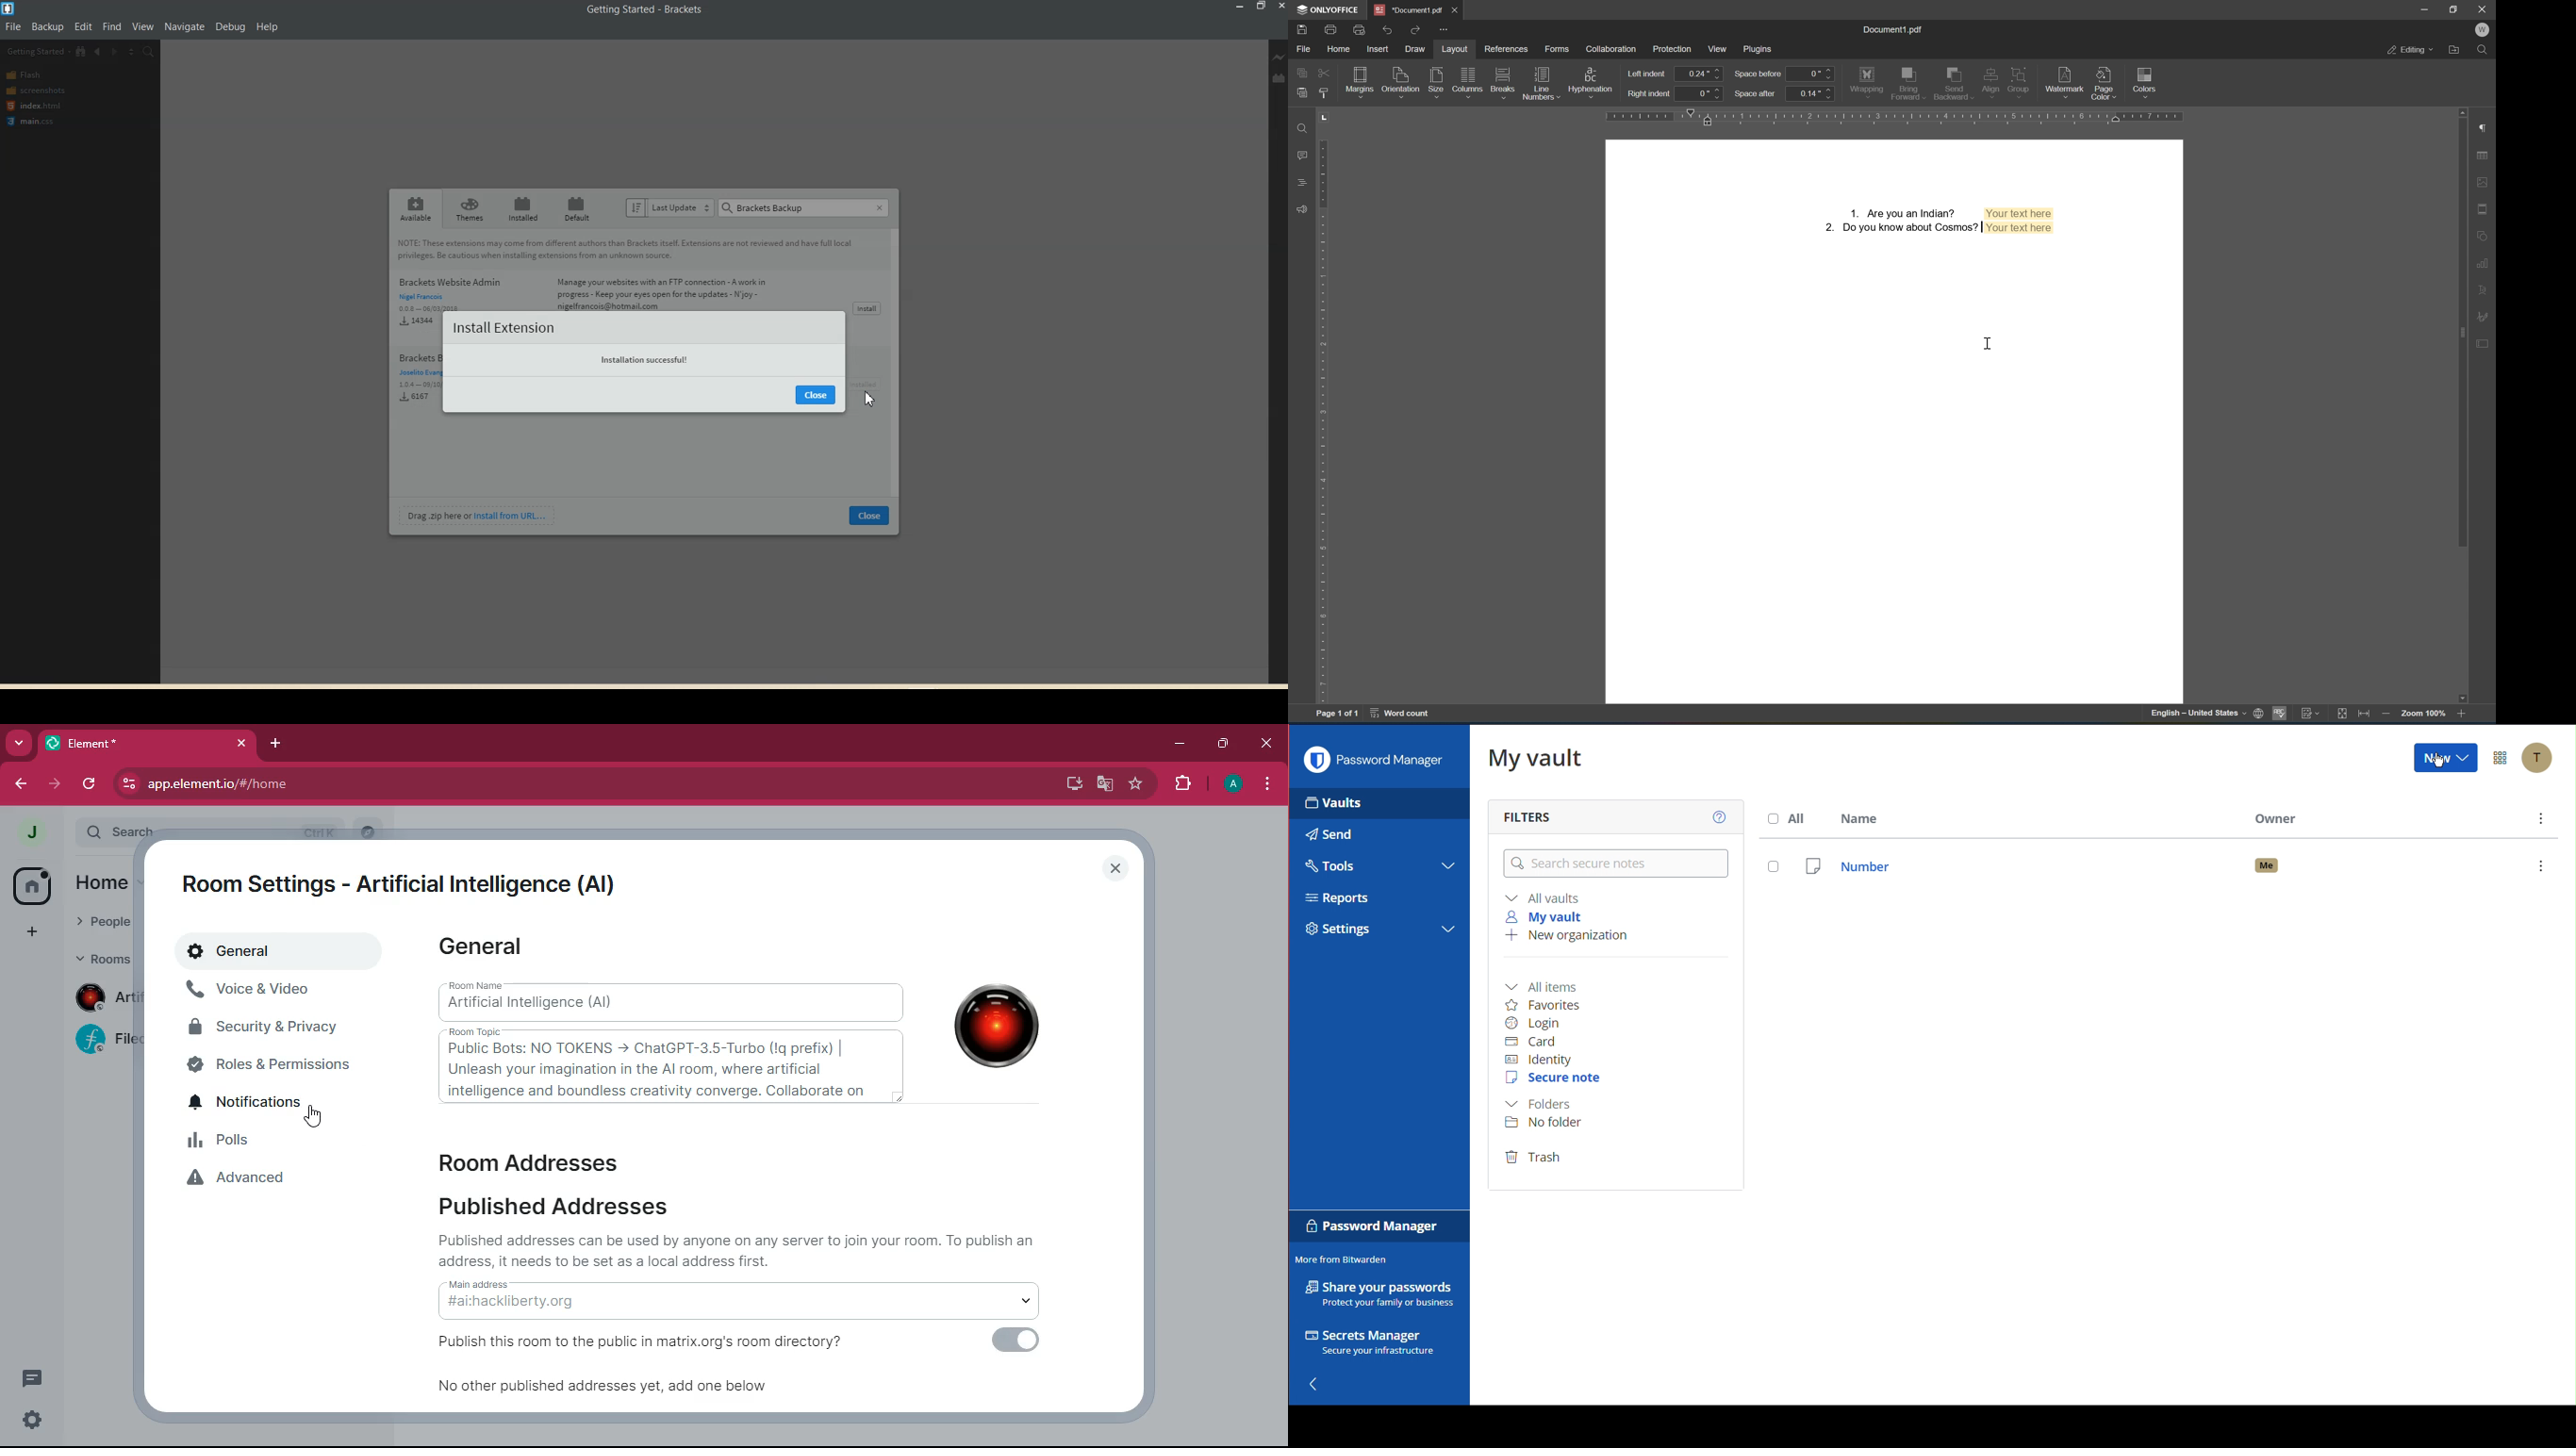  What do you see at coordinates (477, 516) in the screenshot?
I see `Install from URL` at bounding box center [477, 516].